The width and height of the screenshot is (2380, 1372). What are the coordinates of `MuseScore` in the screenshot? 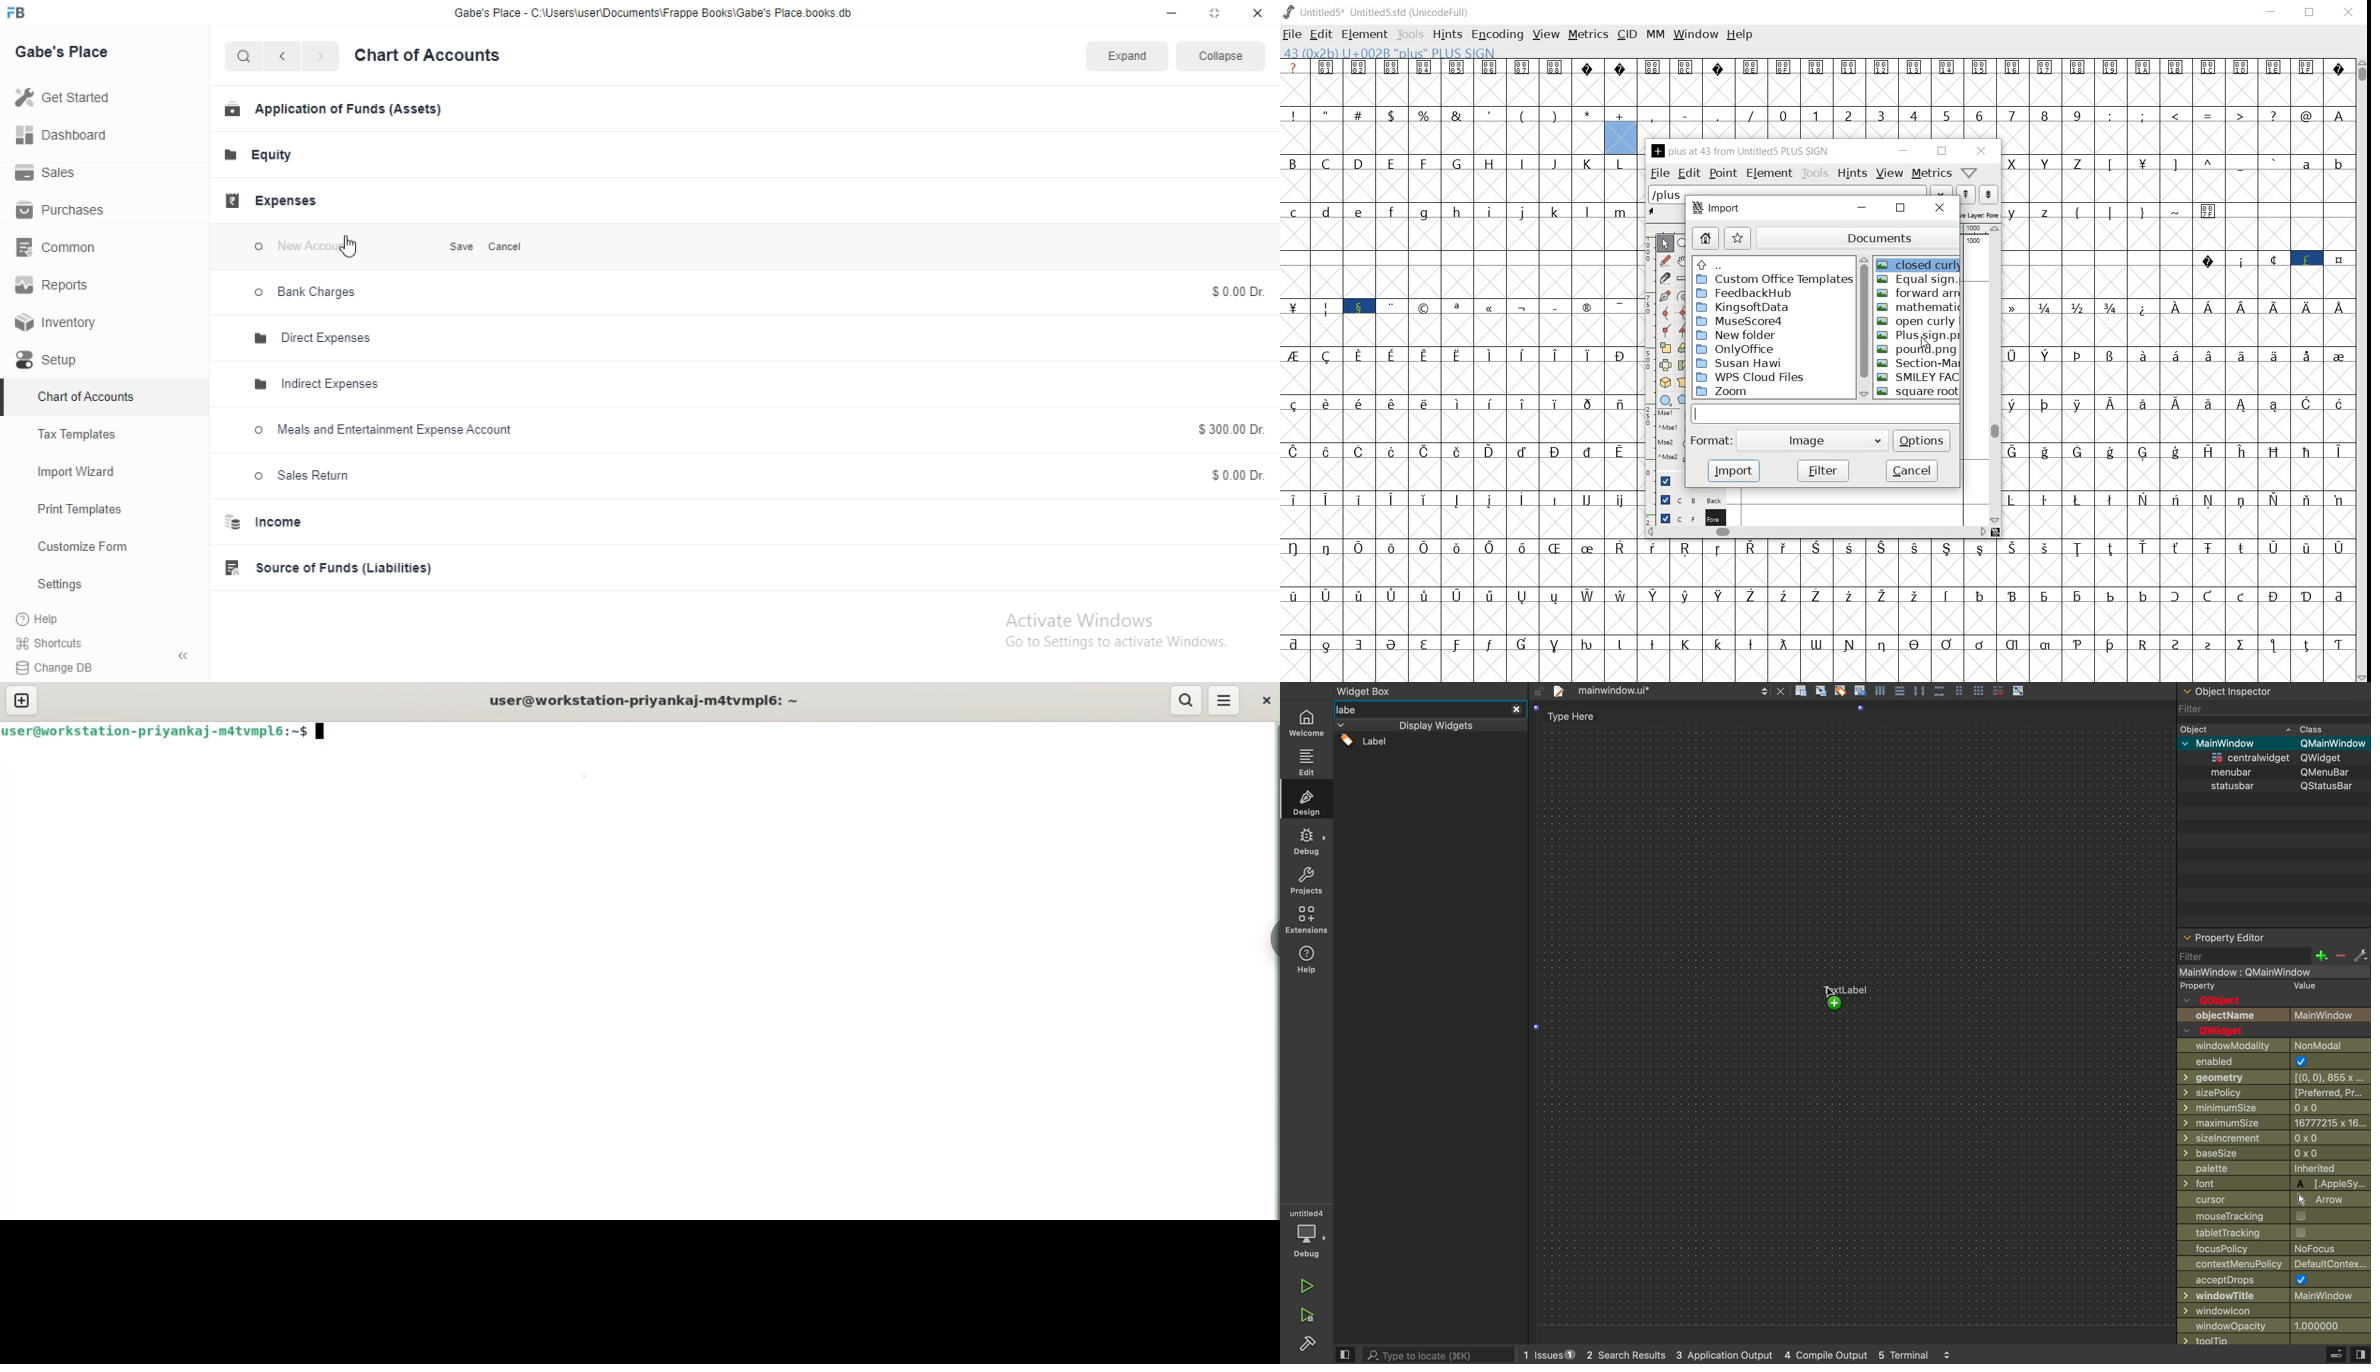 It's located at (1742, 322).